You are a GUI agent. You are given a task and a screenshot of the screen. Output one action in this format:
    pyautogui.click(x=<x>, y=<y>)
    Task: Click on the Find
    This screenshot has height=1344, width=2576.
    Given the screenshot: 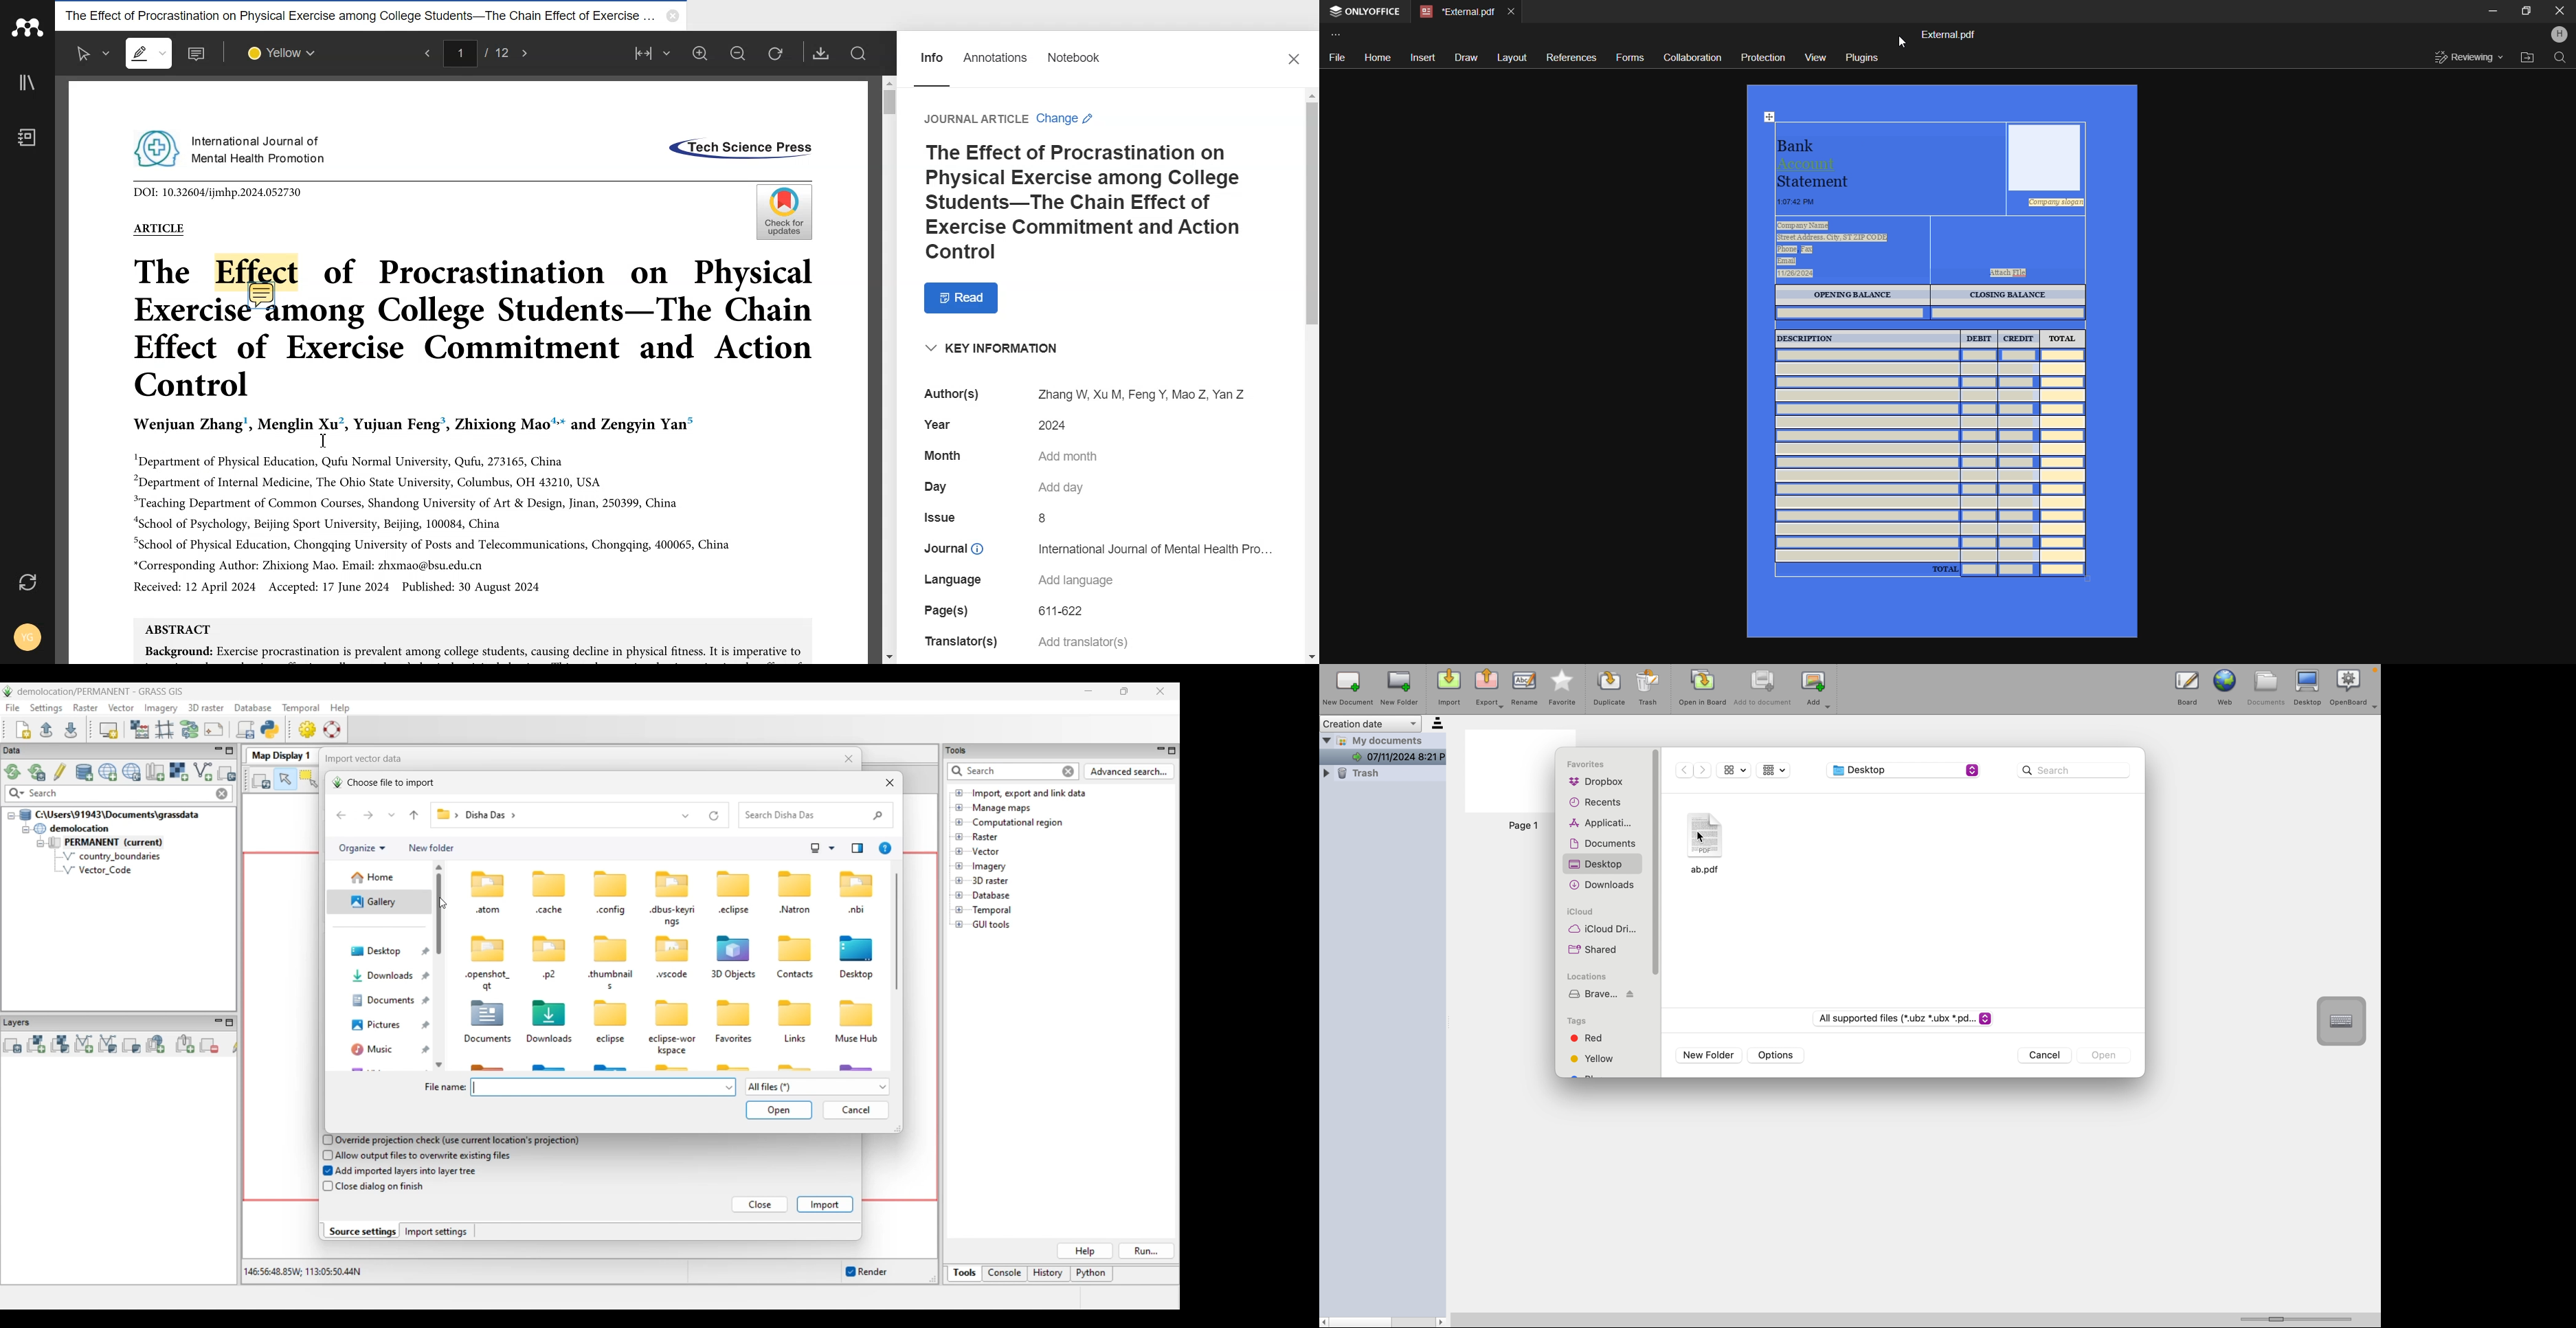 What is the action you would take?
    pyautogui.click(x=2560, y=60)
    